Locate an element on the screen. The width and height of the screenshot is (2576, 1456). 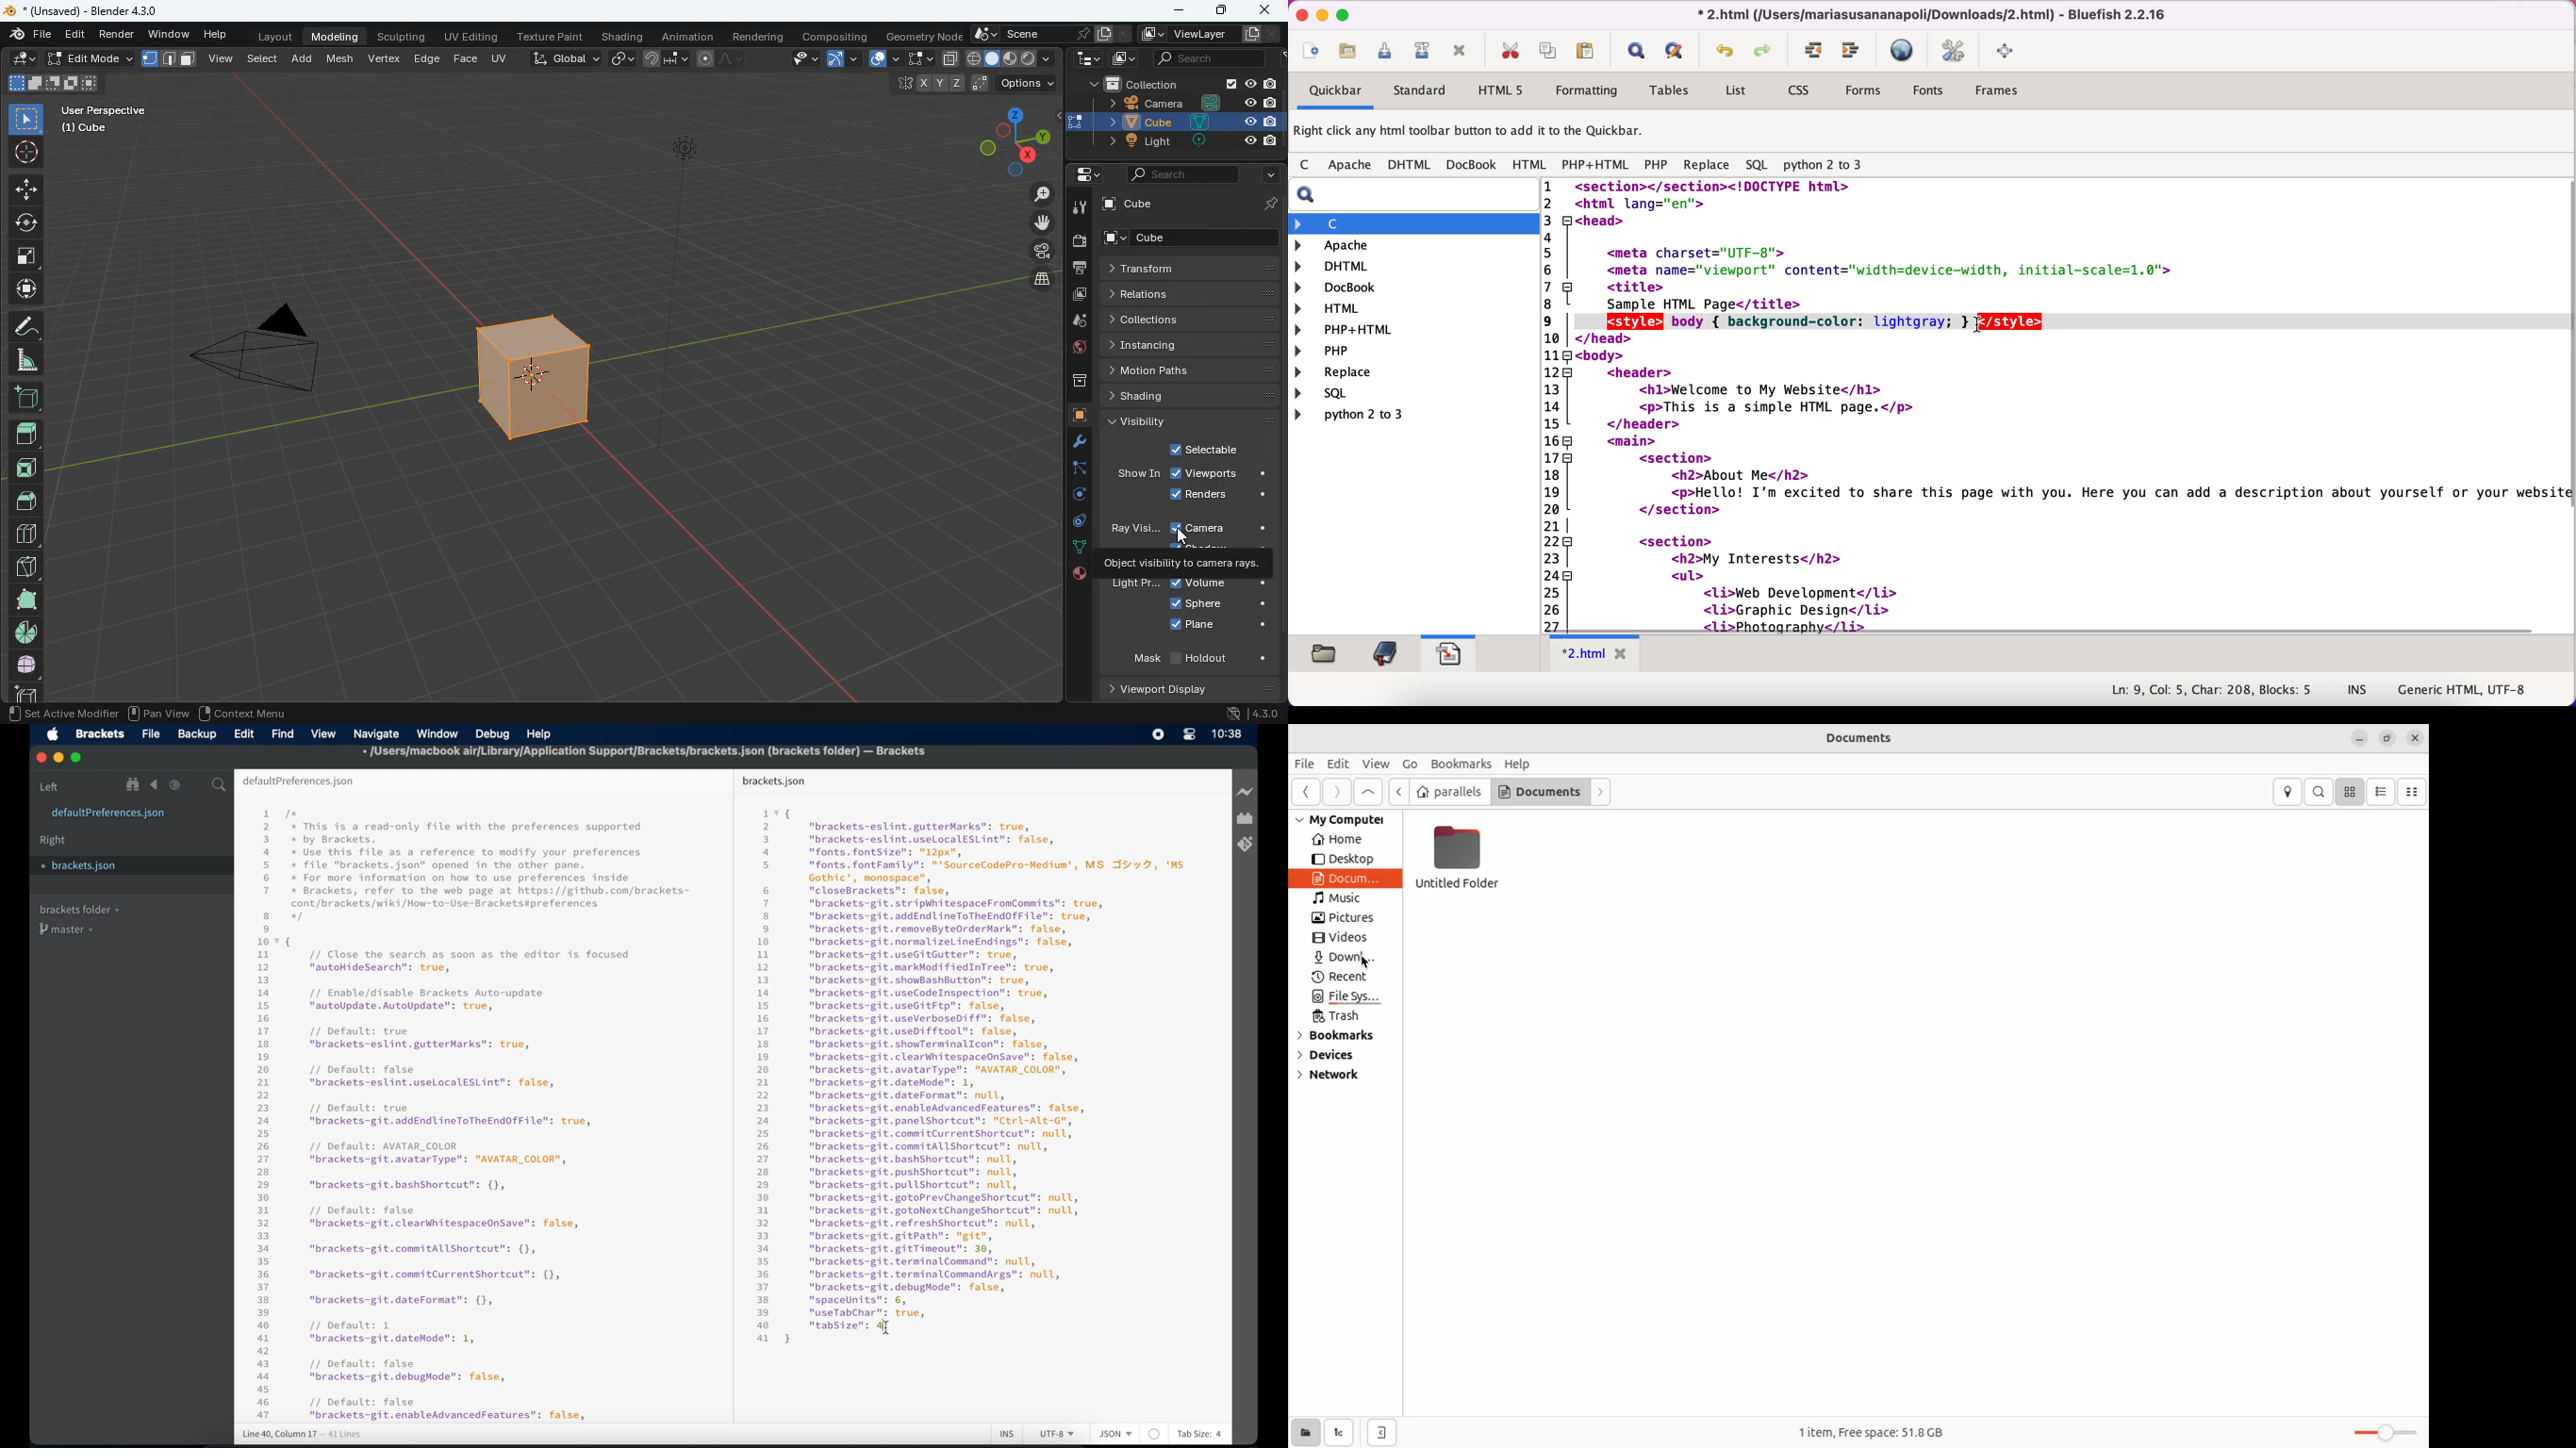
tech is located at coordinates (1087, 58).